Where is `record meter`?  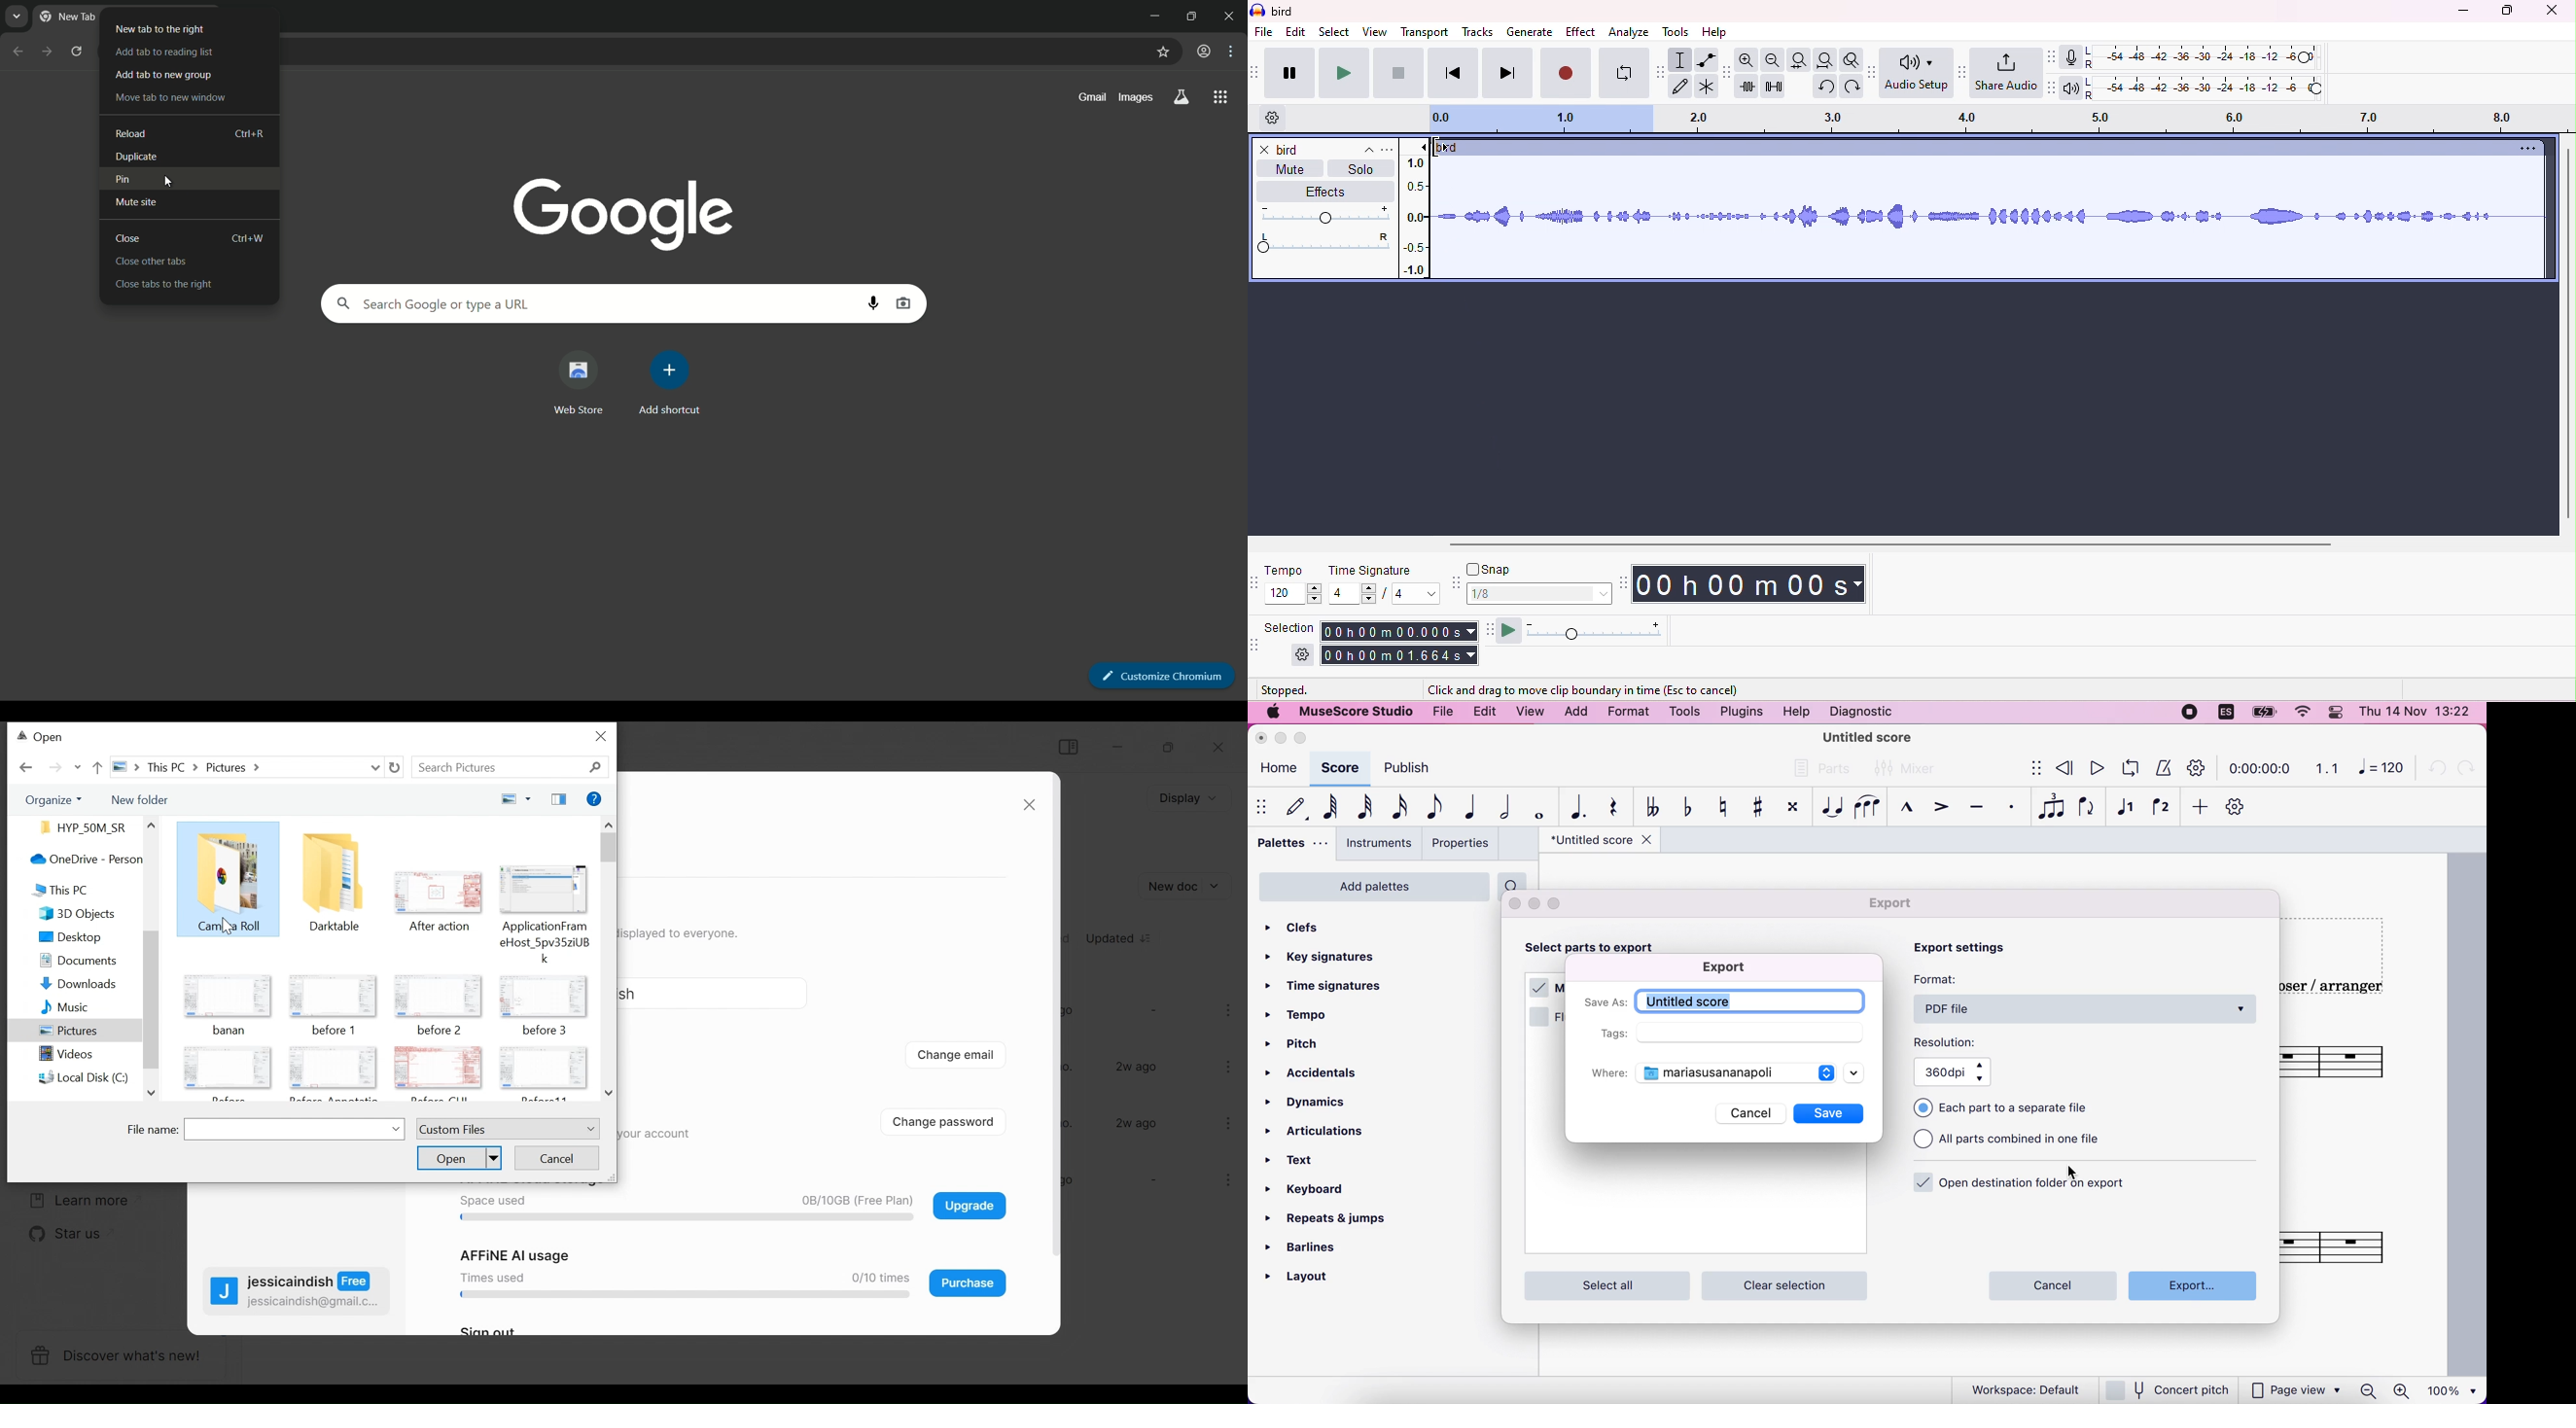
record meter is located at coordinates (2069, 57).